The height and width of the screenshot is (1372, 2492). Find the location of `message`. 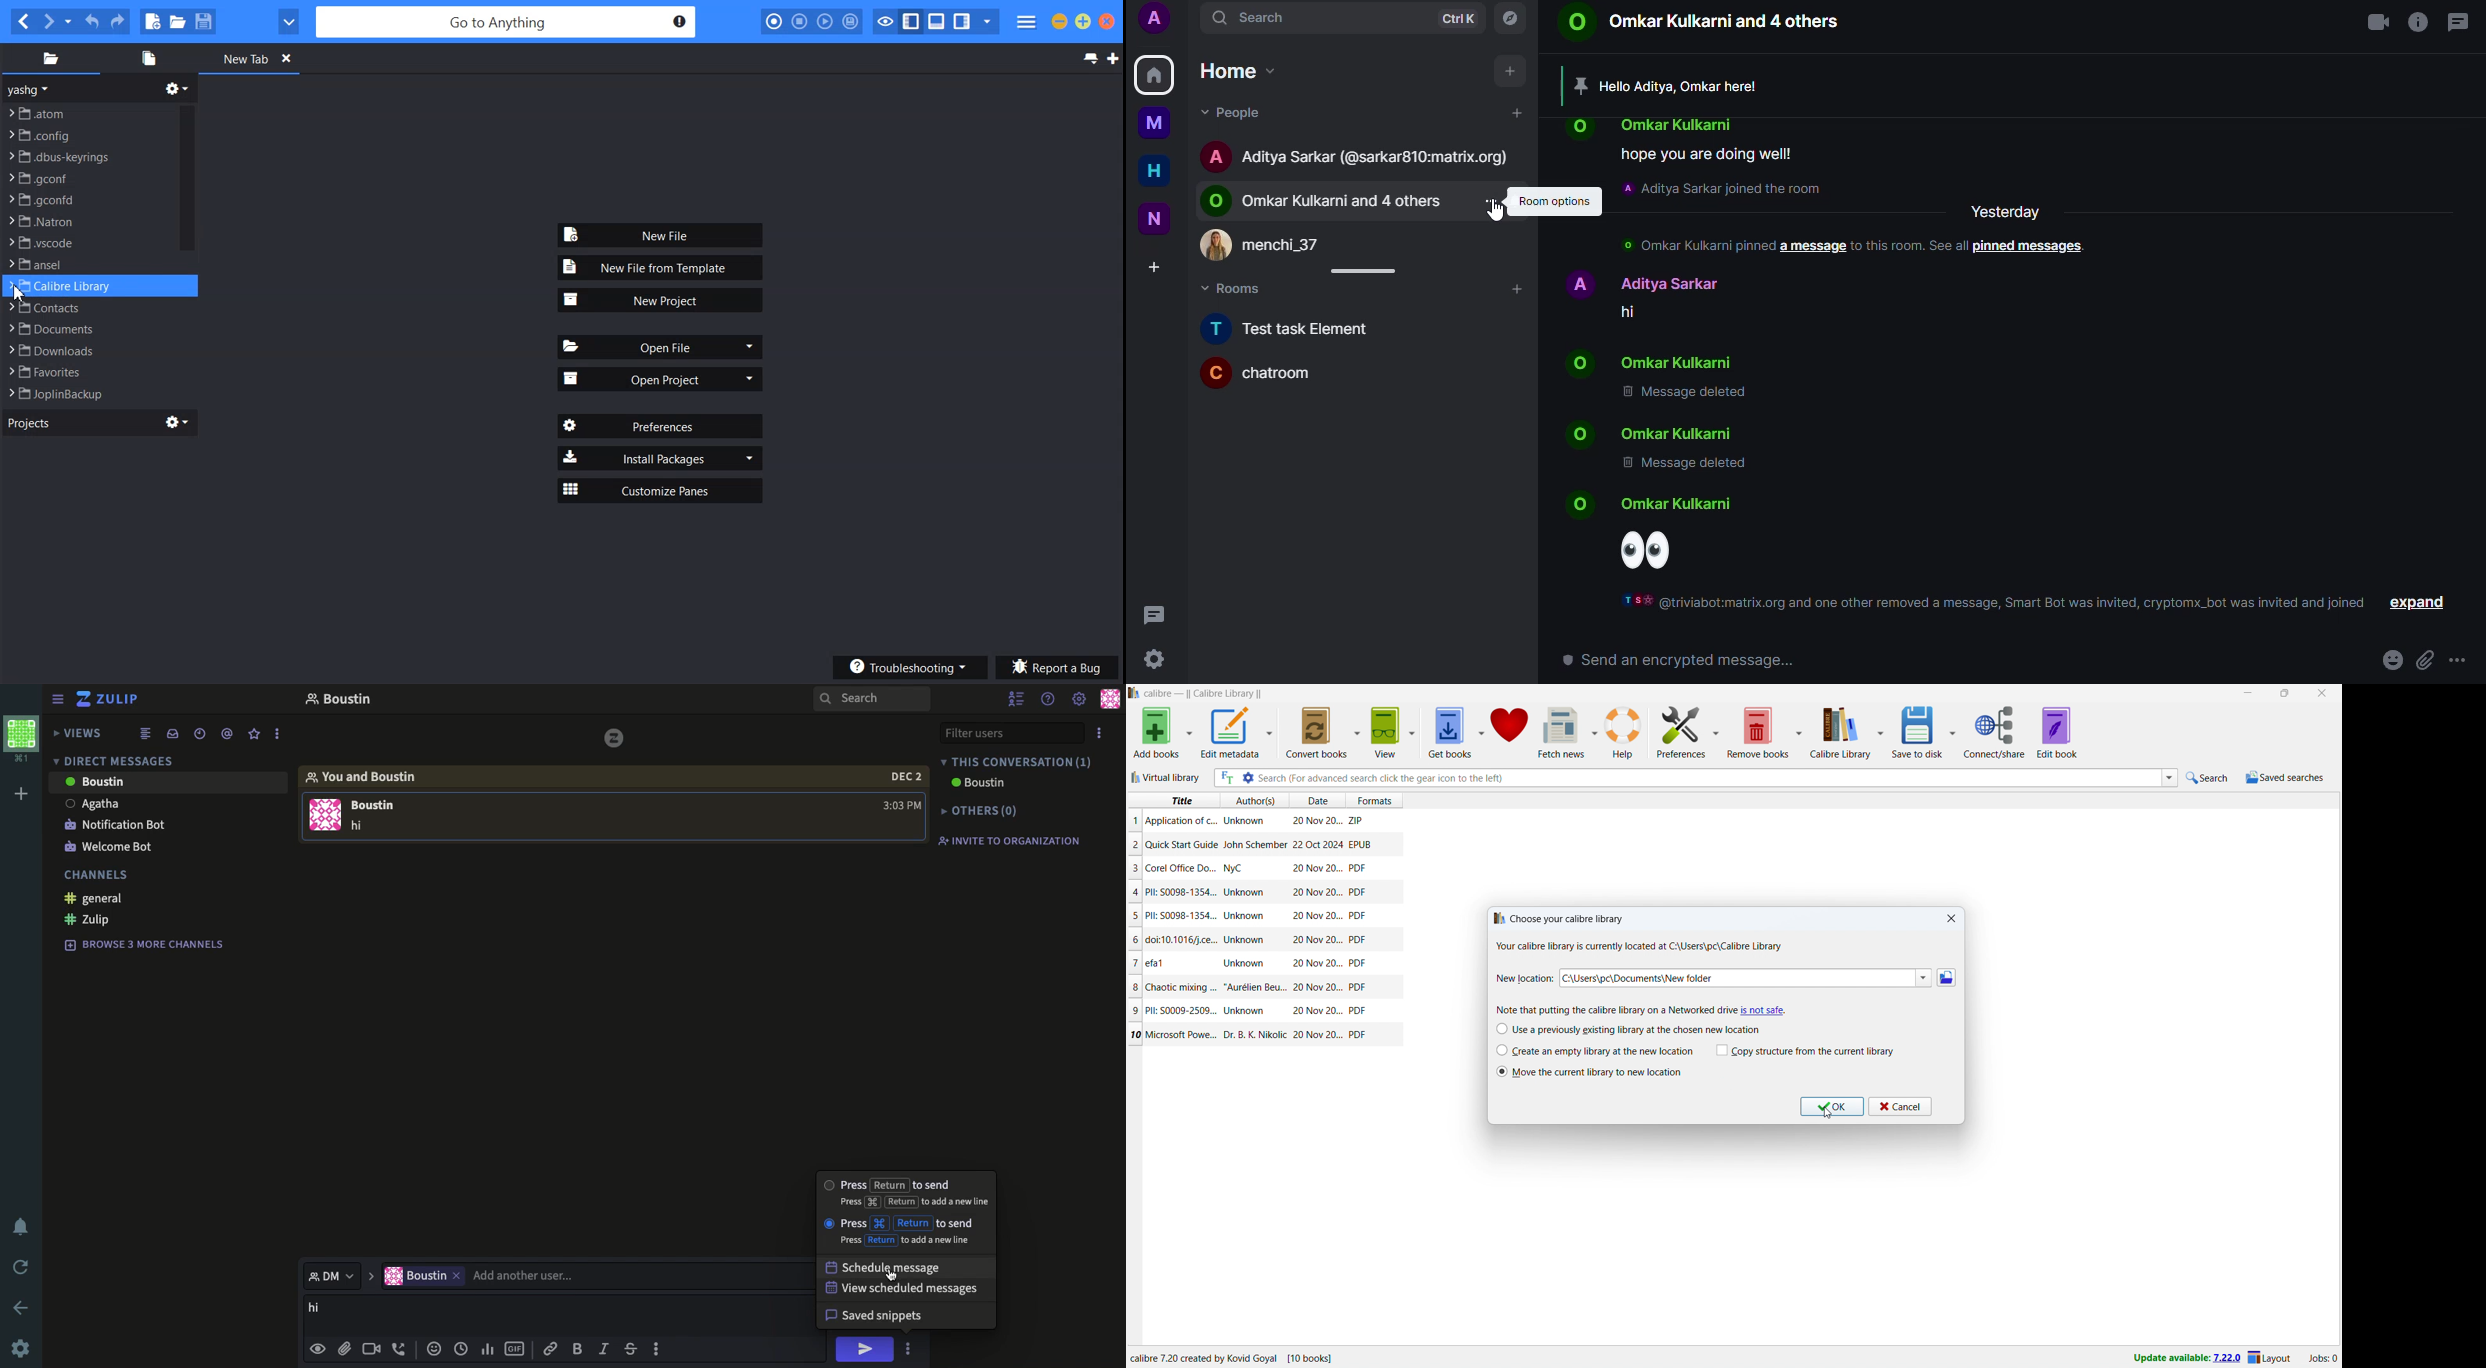

message is located at coordinates (1630, 313).